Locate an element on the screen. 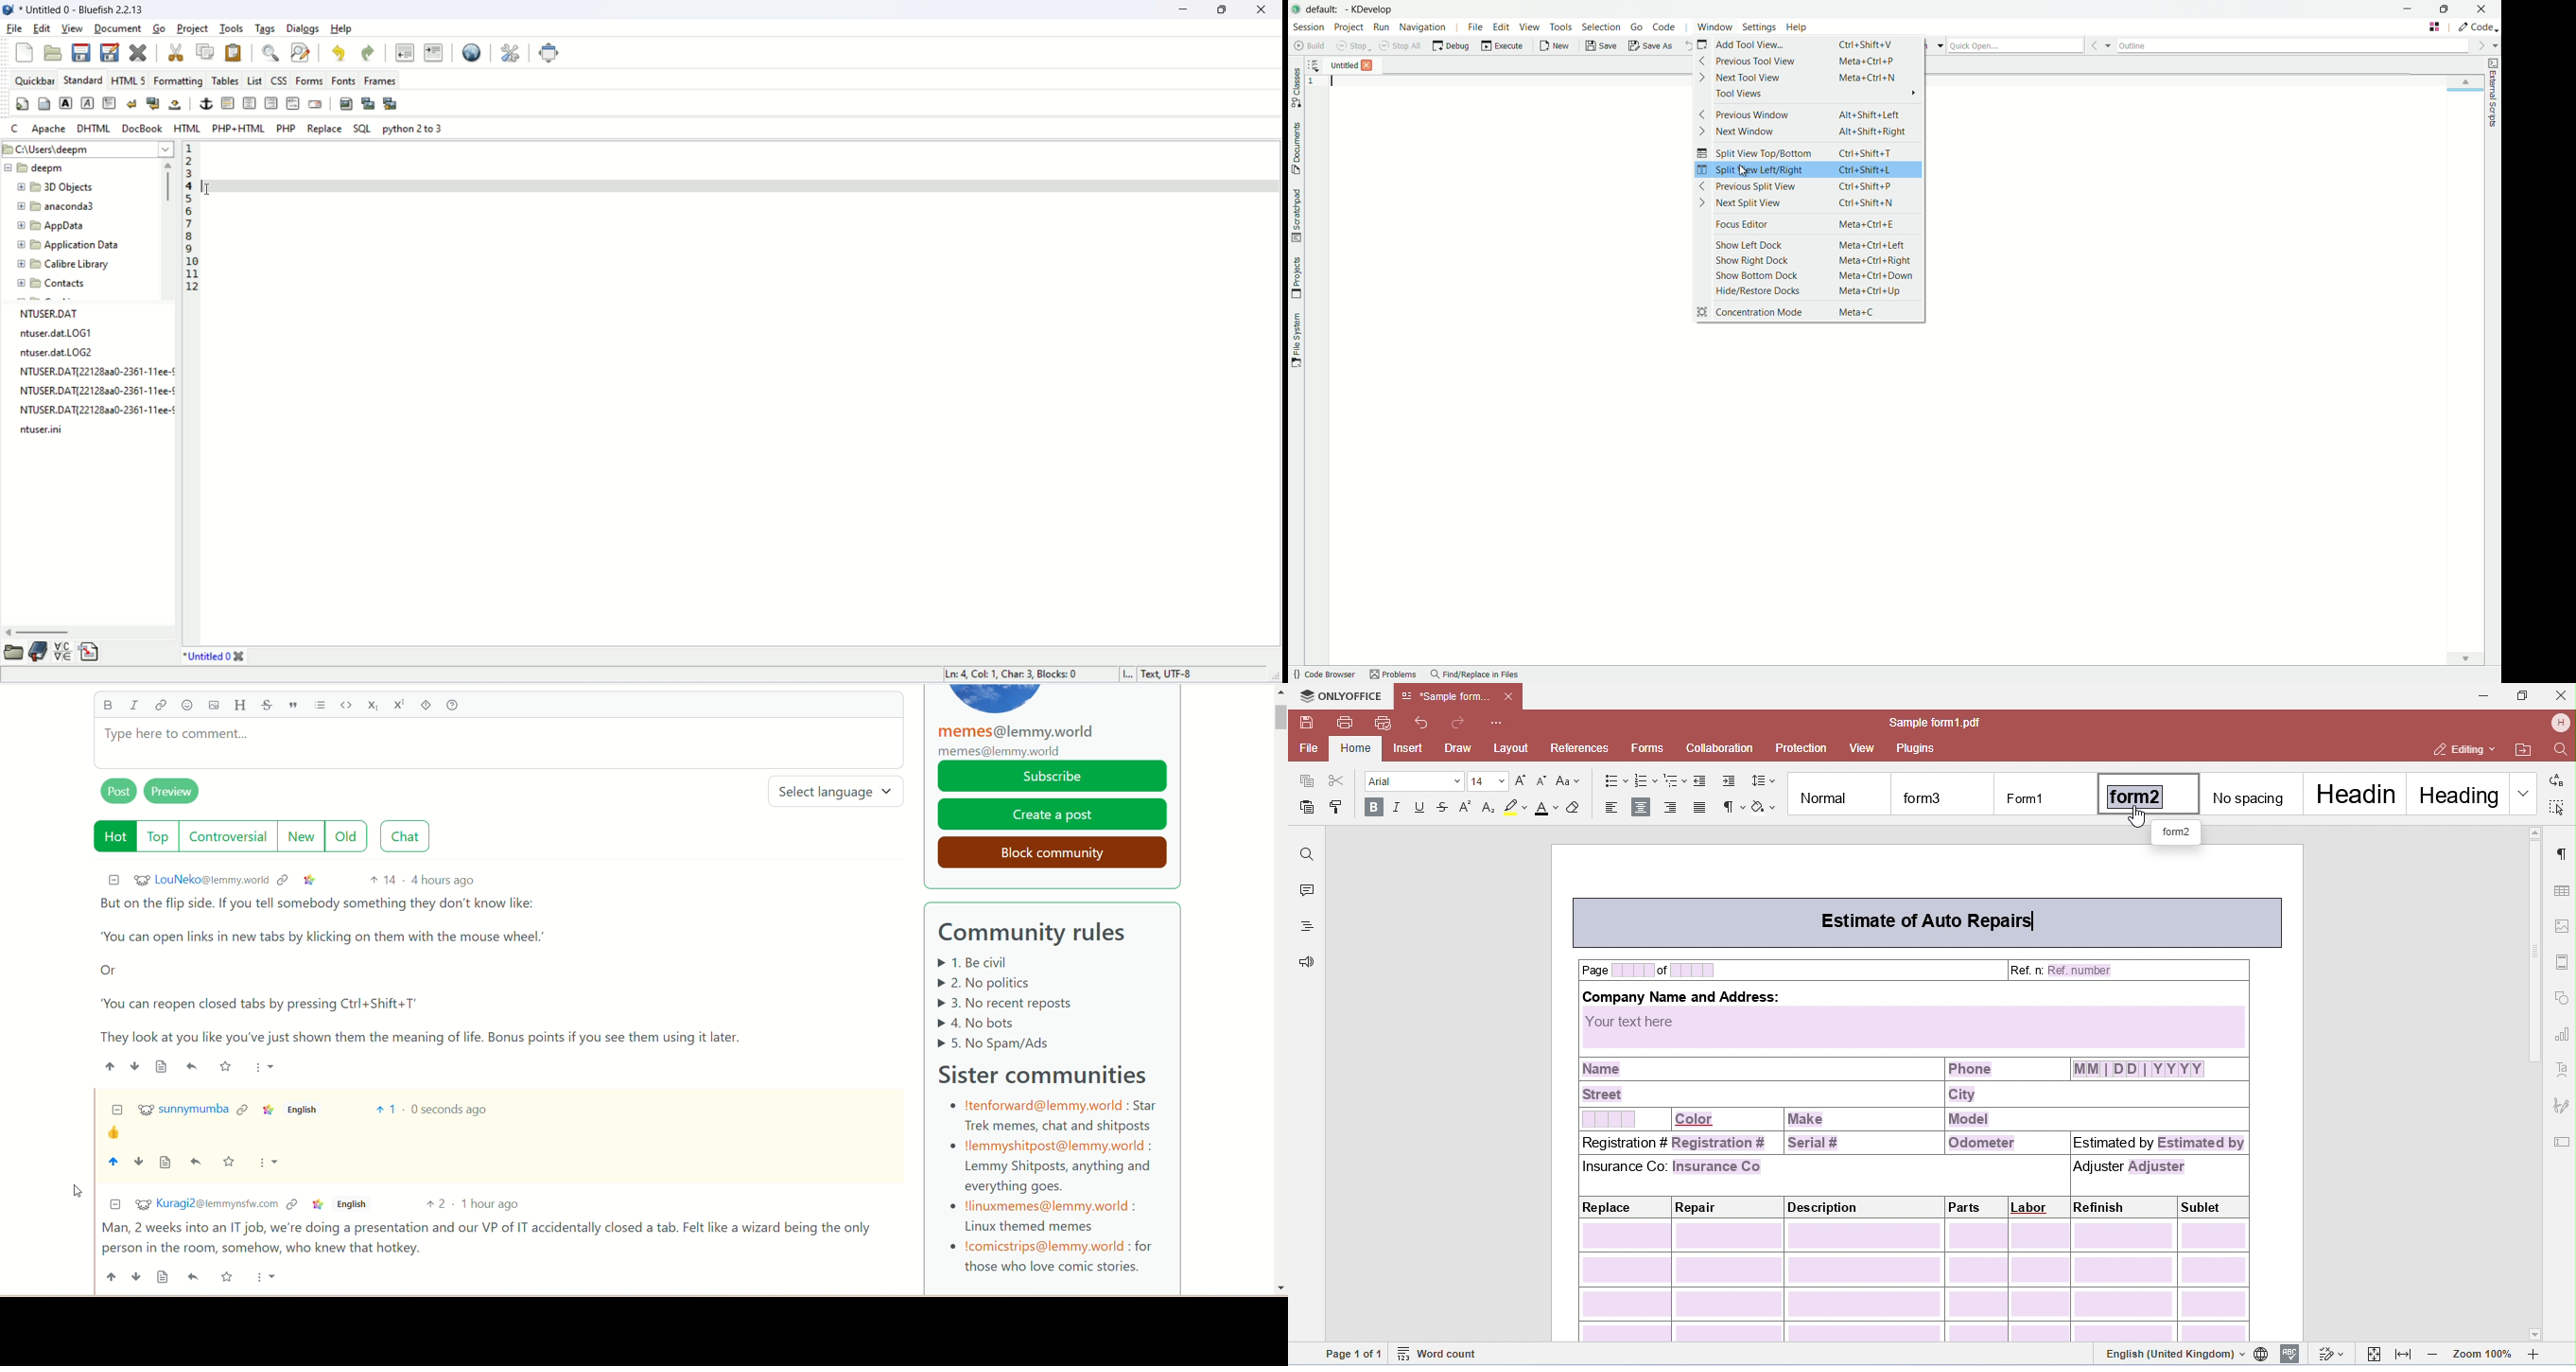 The image size is (2576, 1372). split view top/bottom is located at coordinates (1756, 152).